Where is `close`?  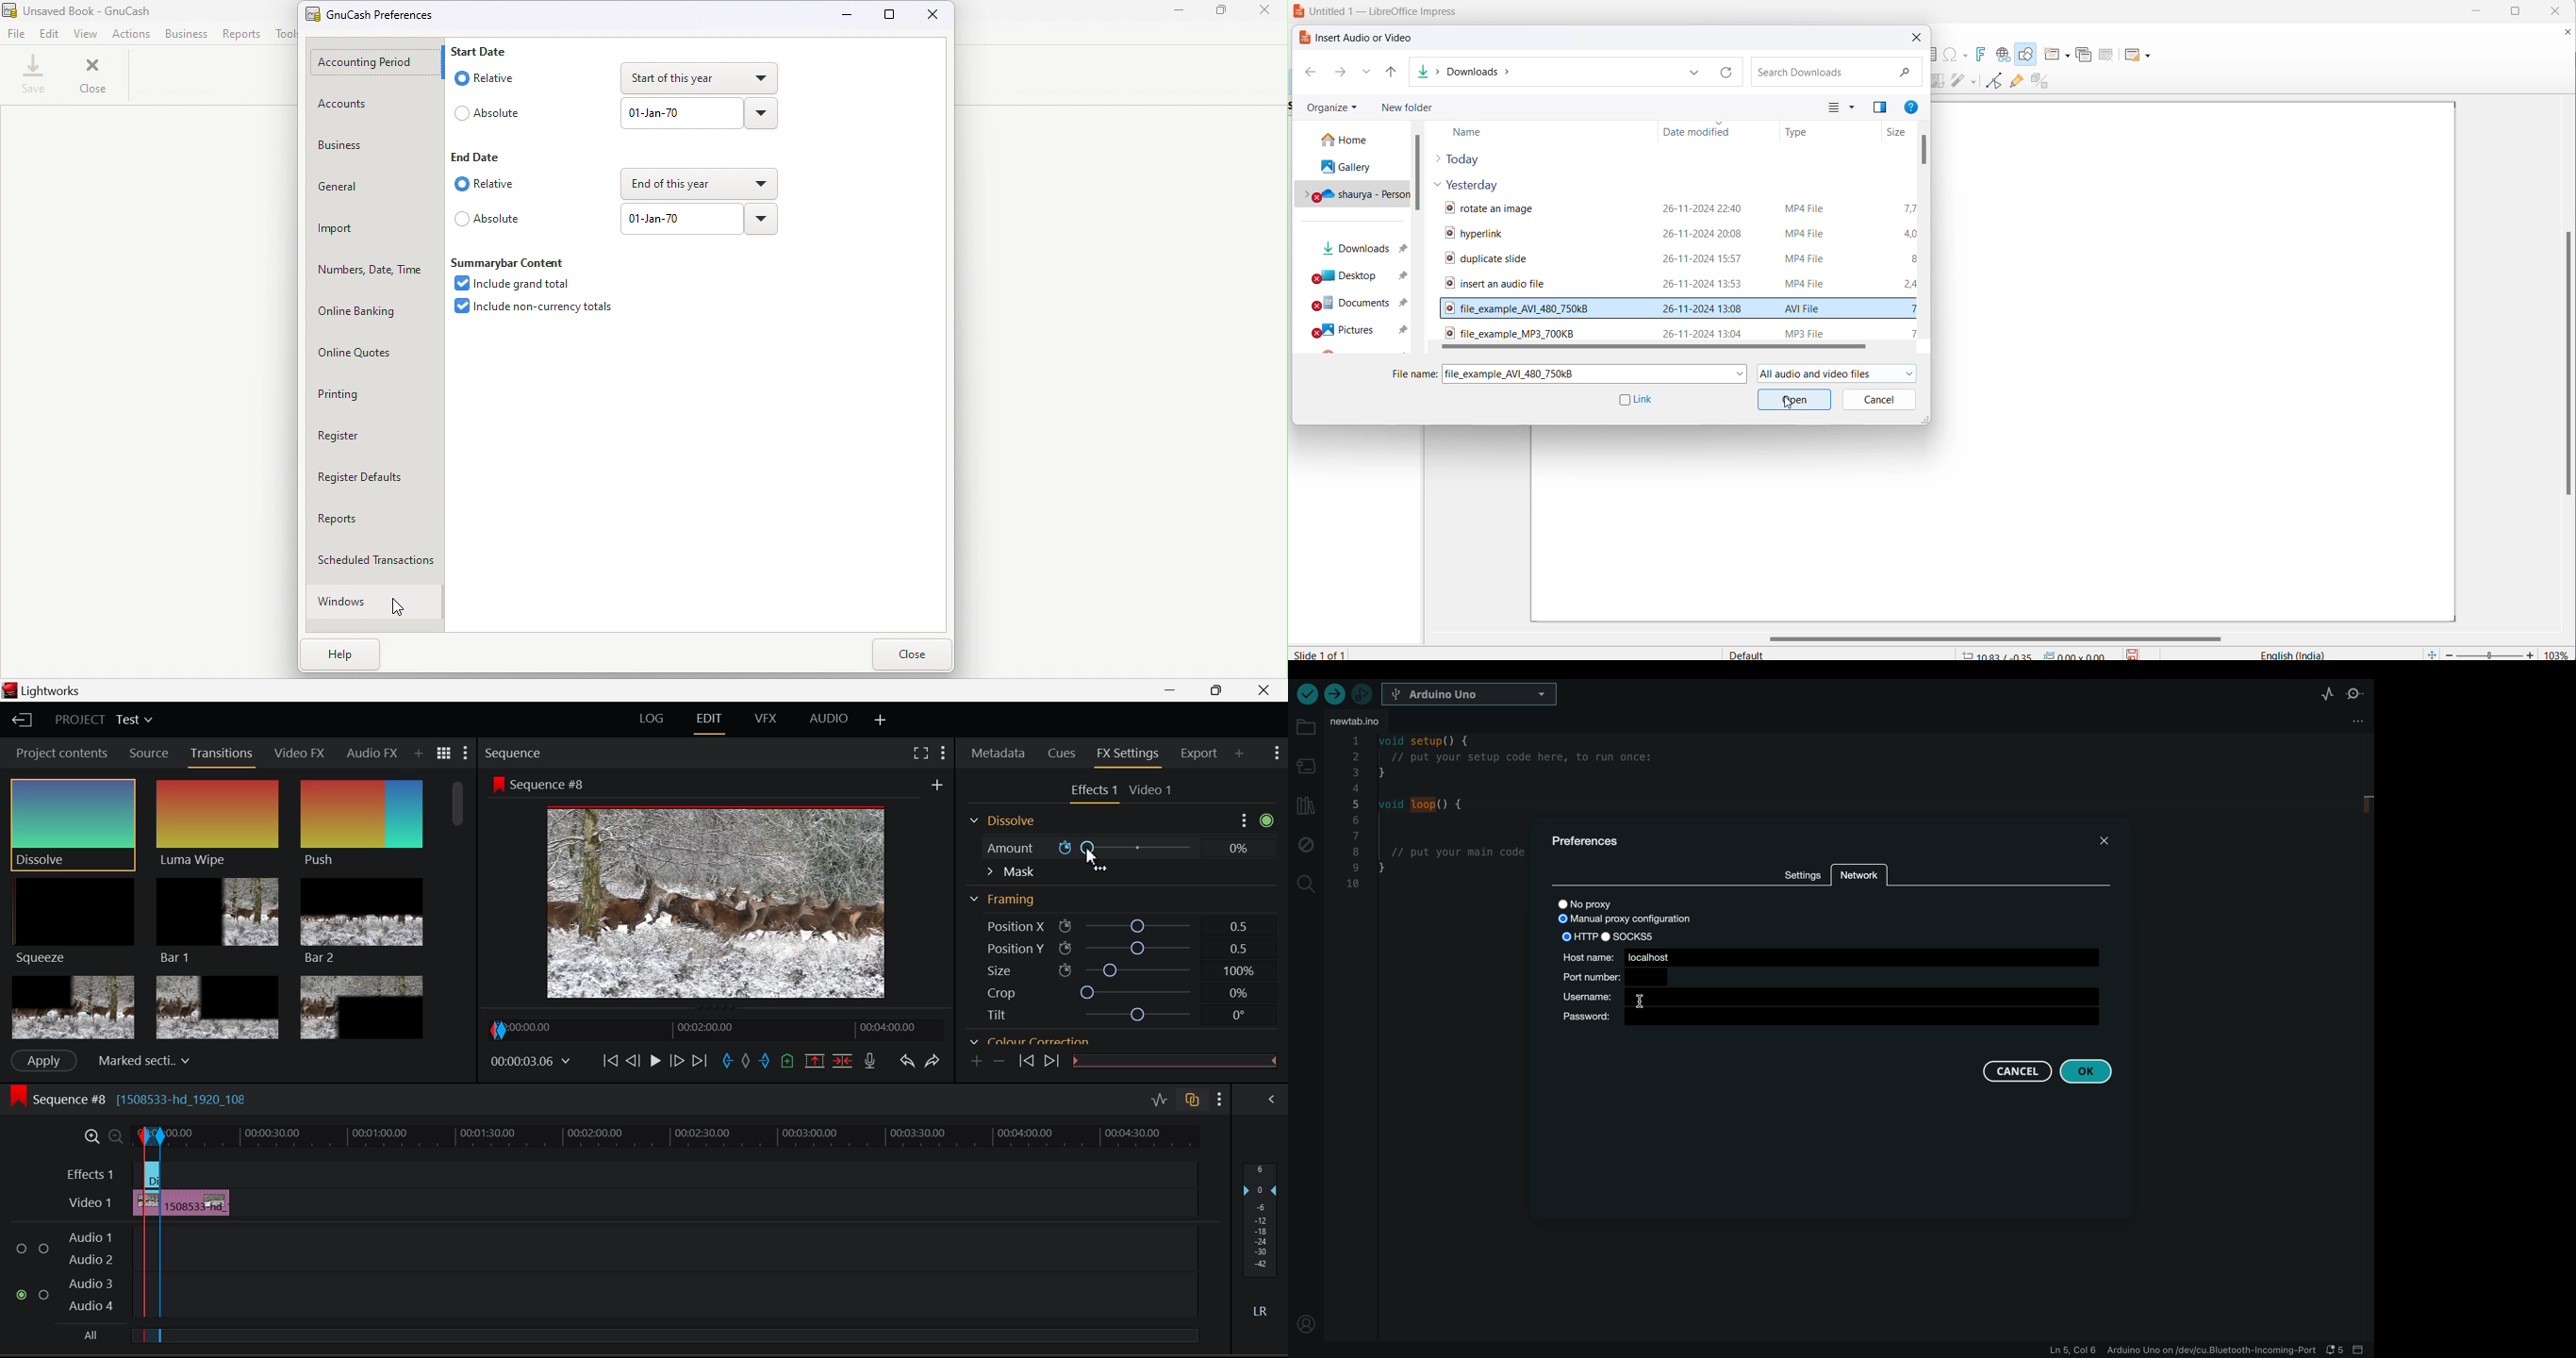 close is located at coordinates (96, 74).